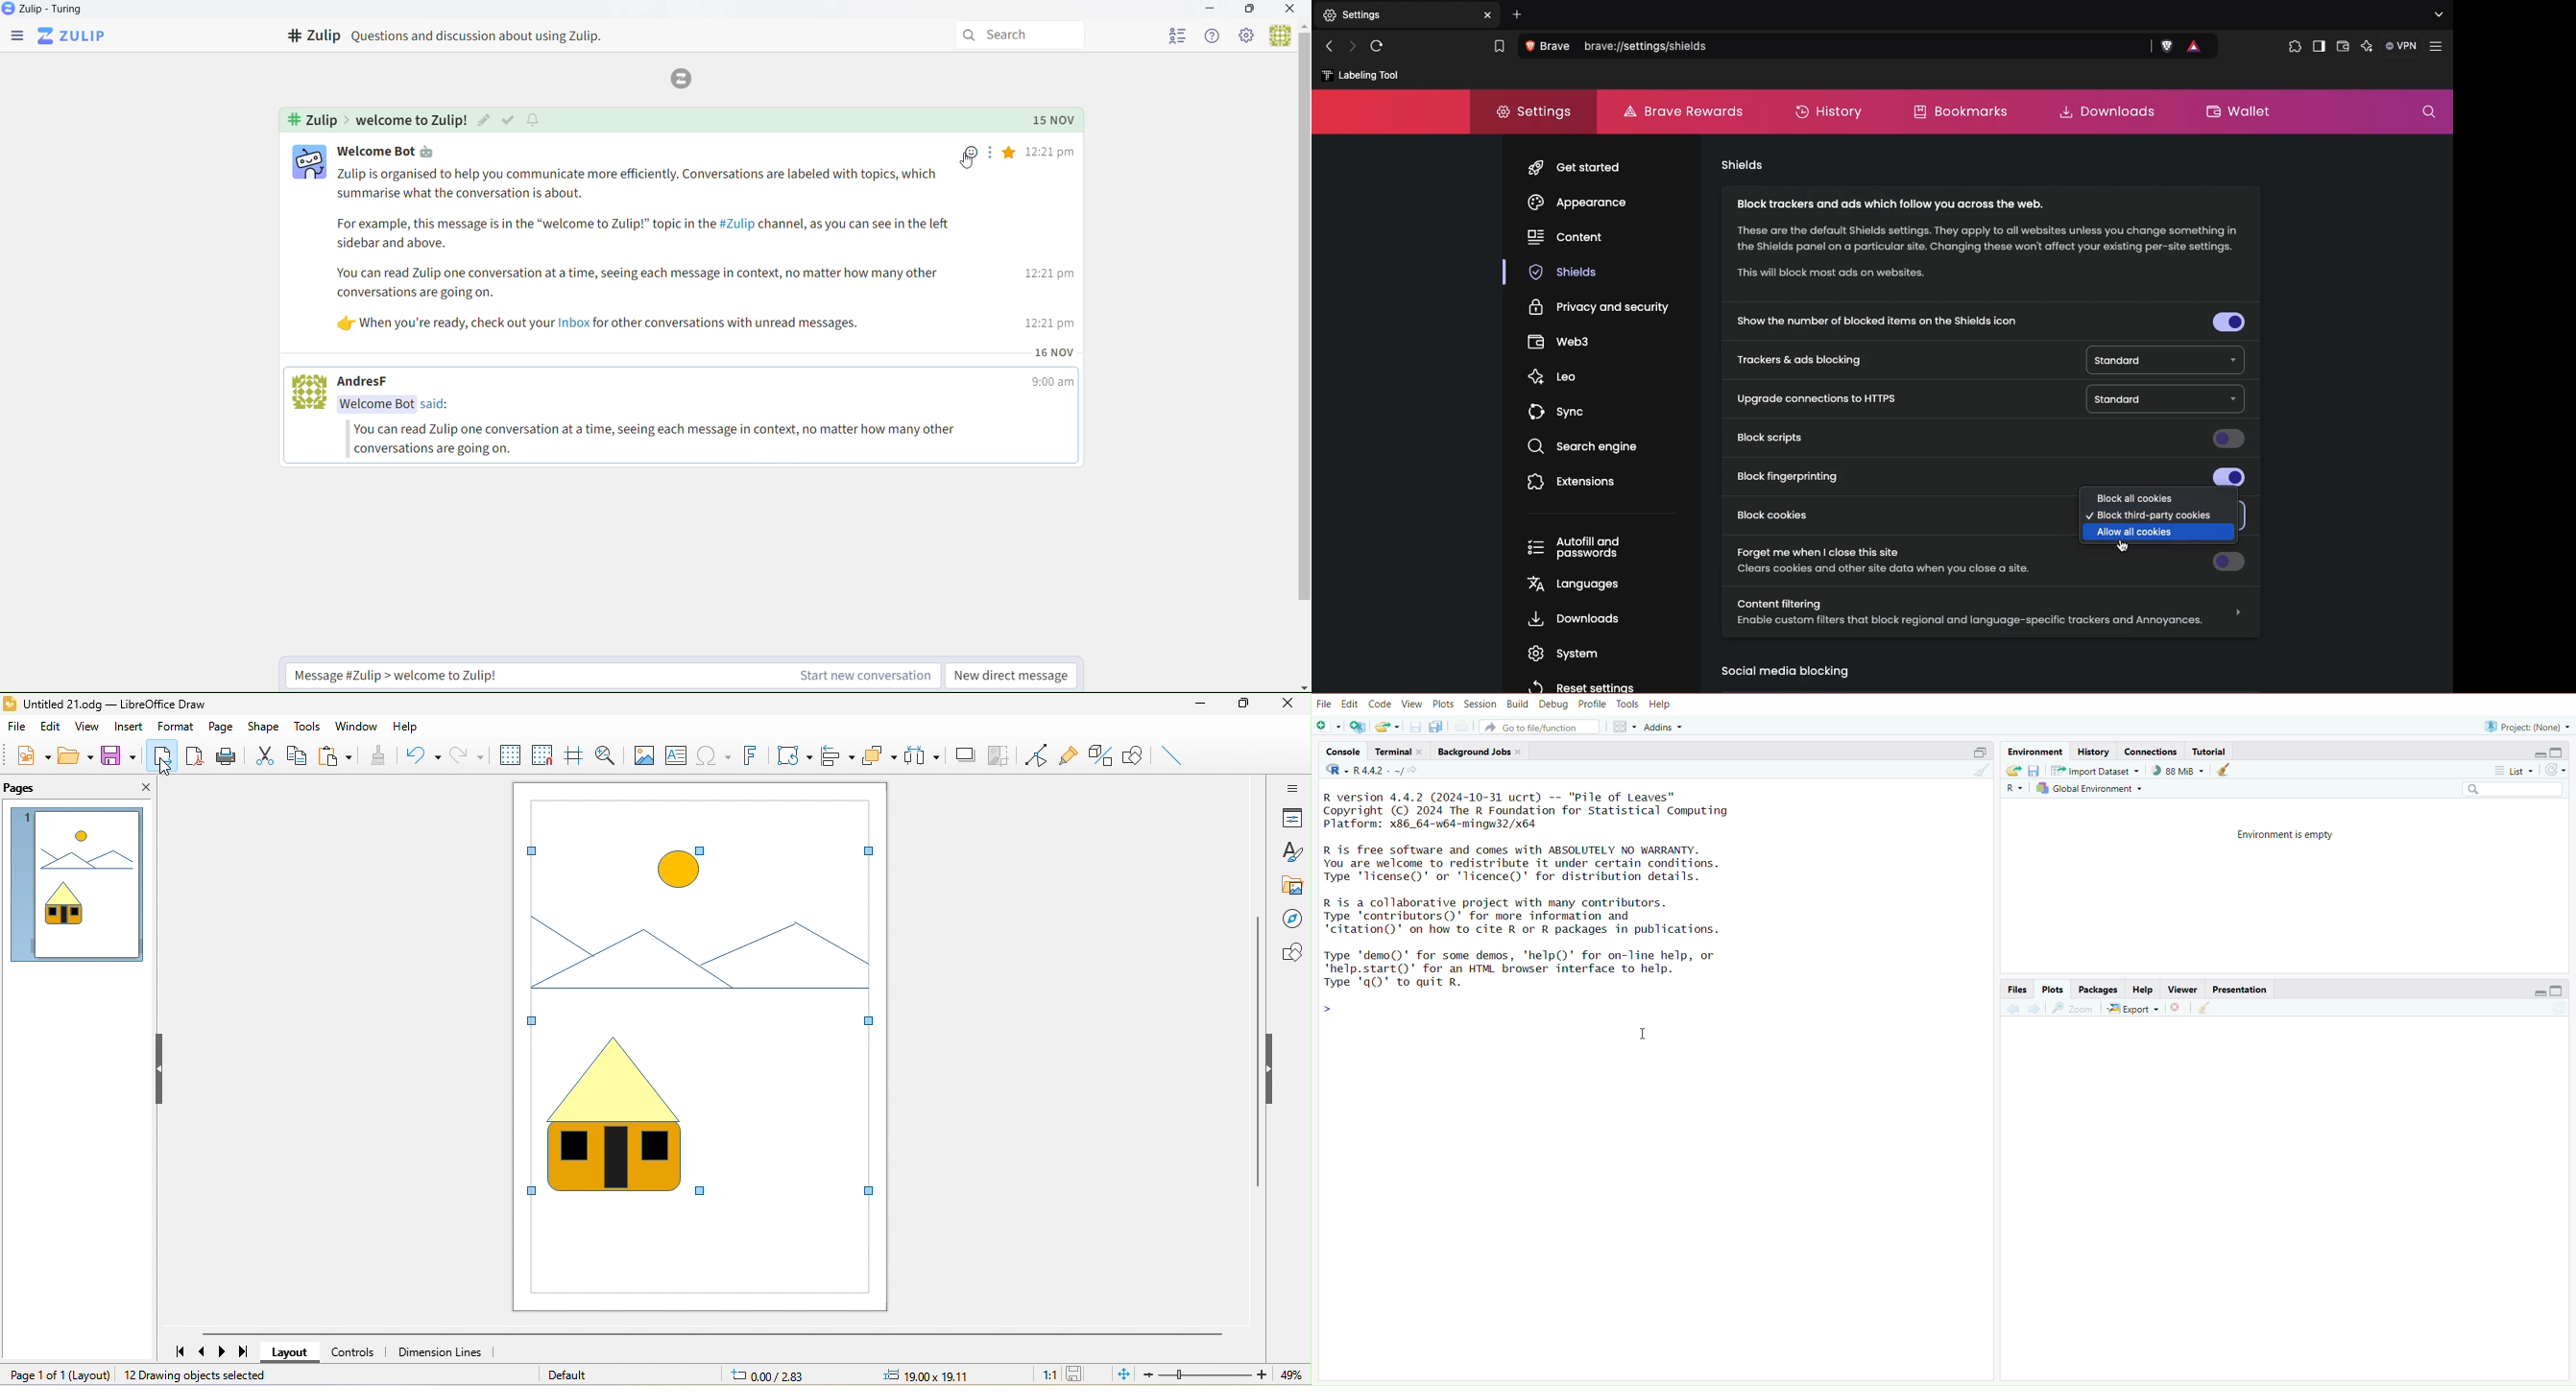  What do you see at coordinates (1388, 727) in the screenshot?
I see `open an existing file` at bounding box center [1388, 727].